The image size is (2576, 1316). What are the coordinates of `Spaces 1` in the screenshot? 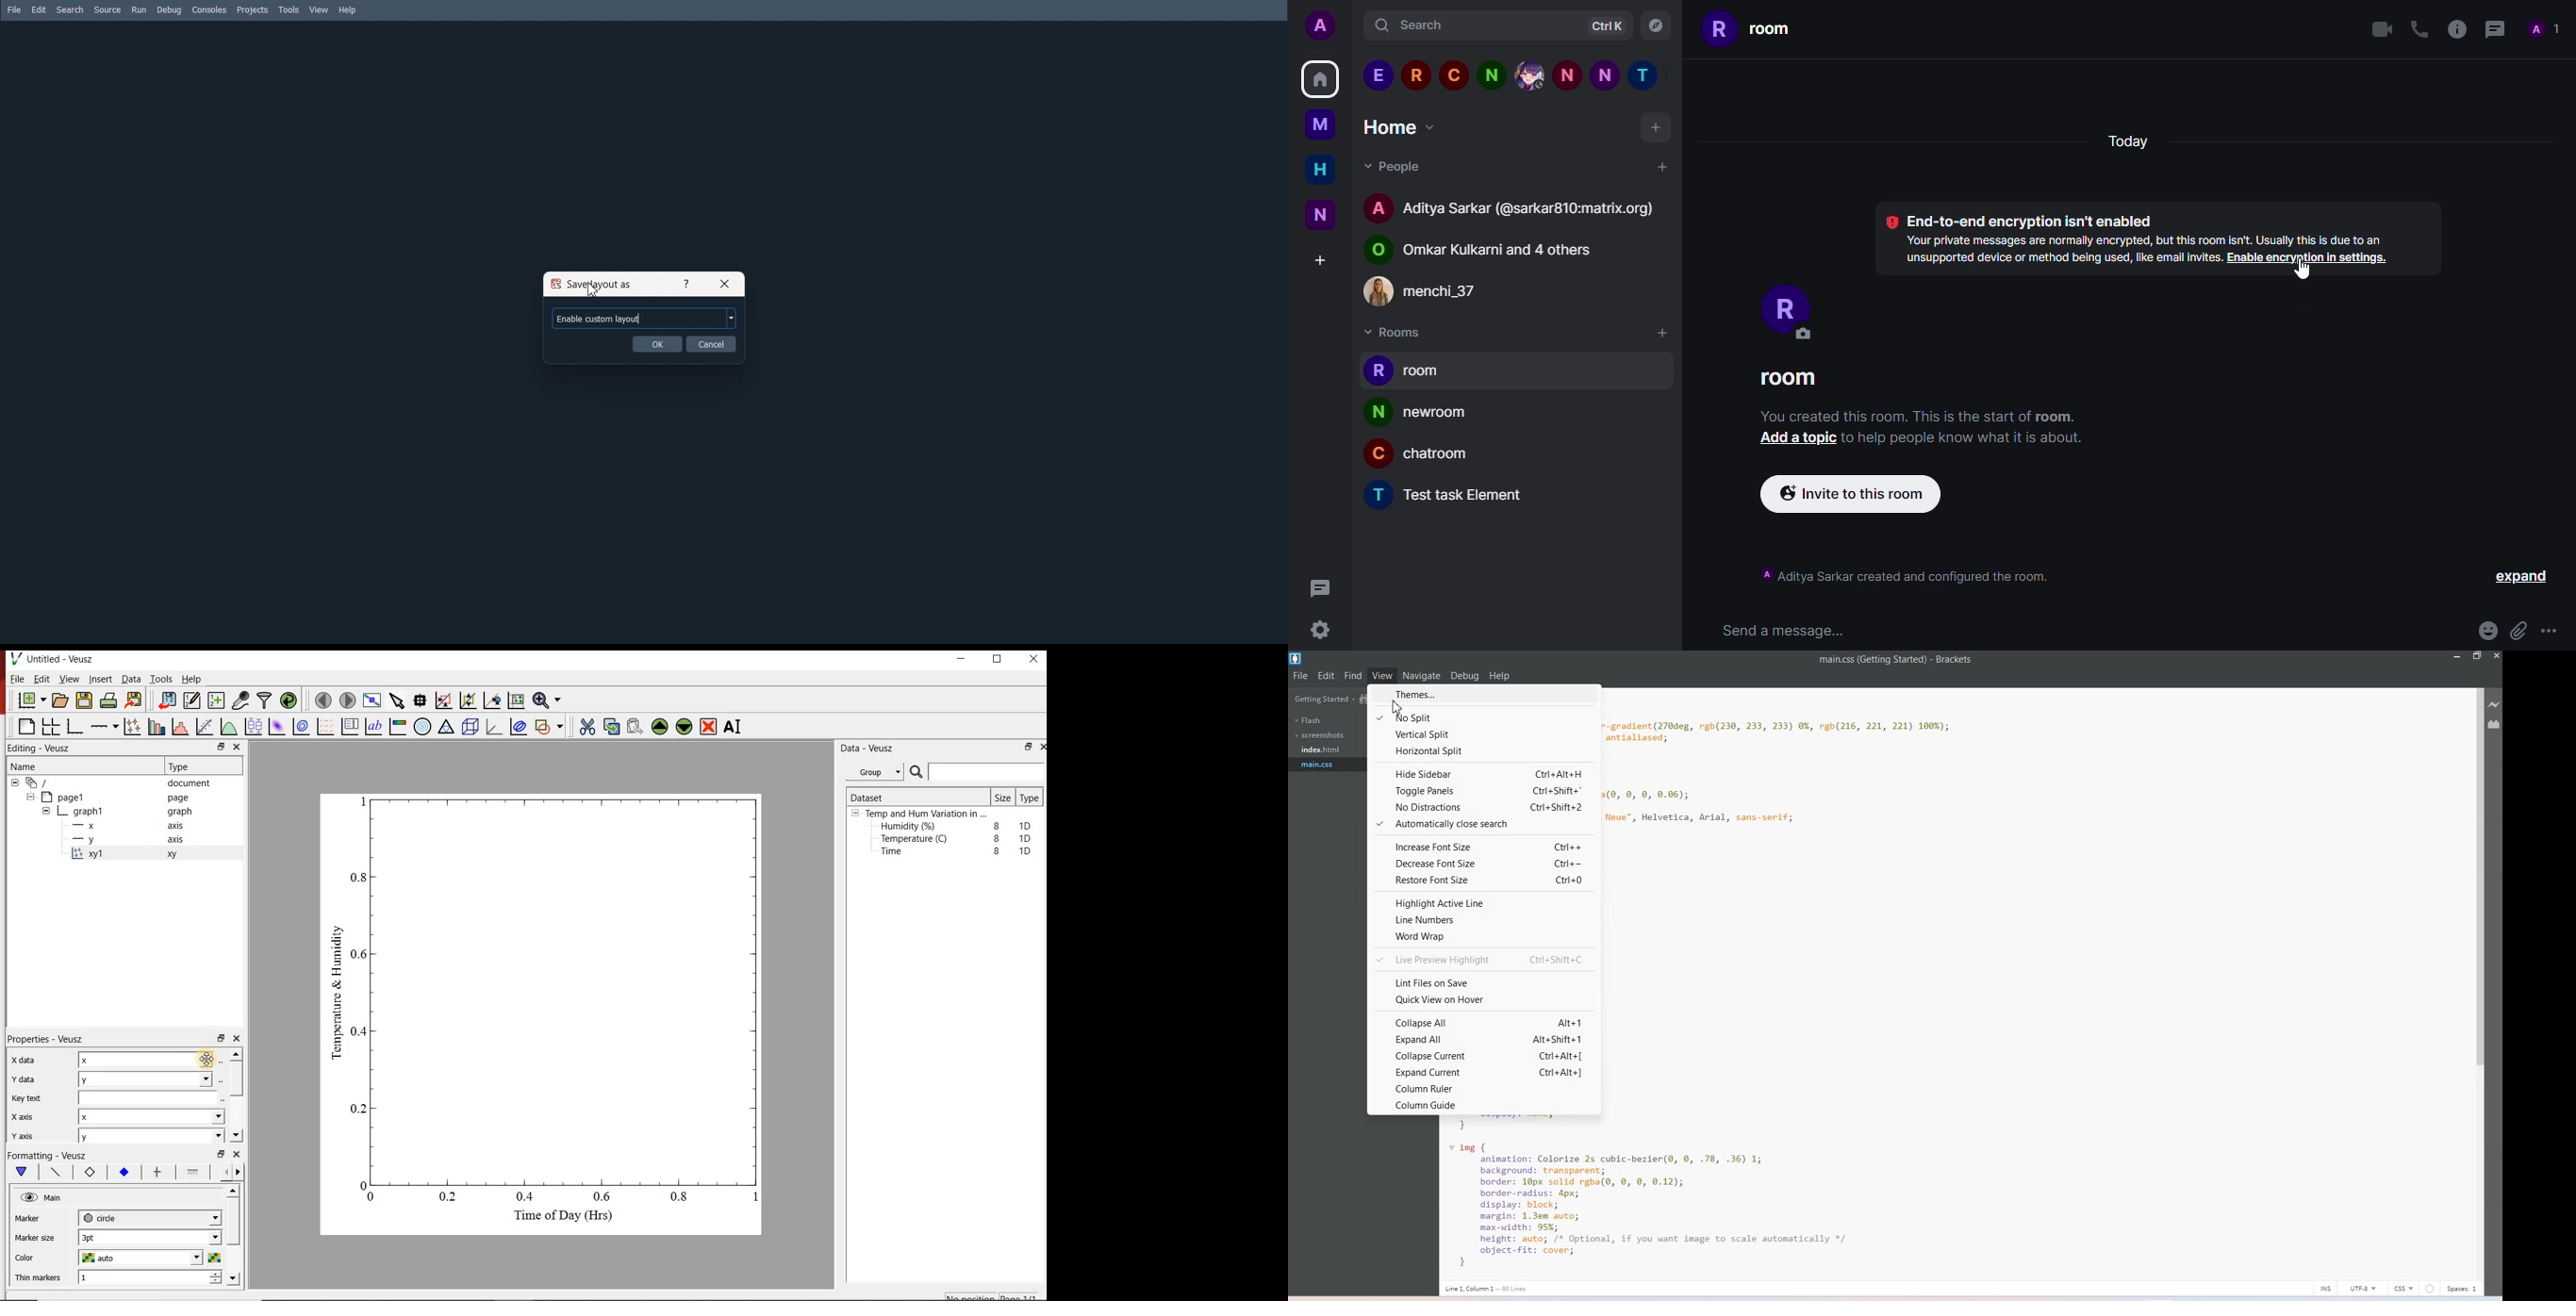 It's located at (2464, 1288).